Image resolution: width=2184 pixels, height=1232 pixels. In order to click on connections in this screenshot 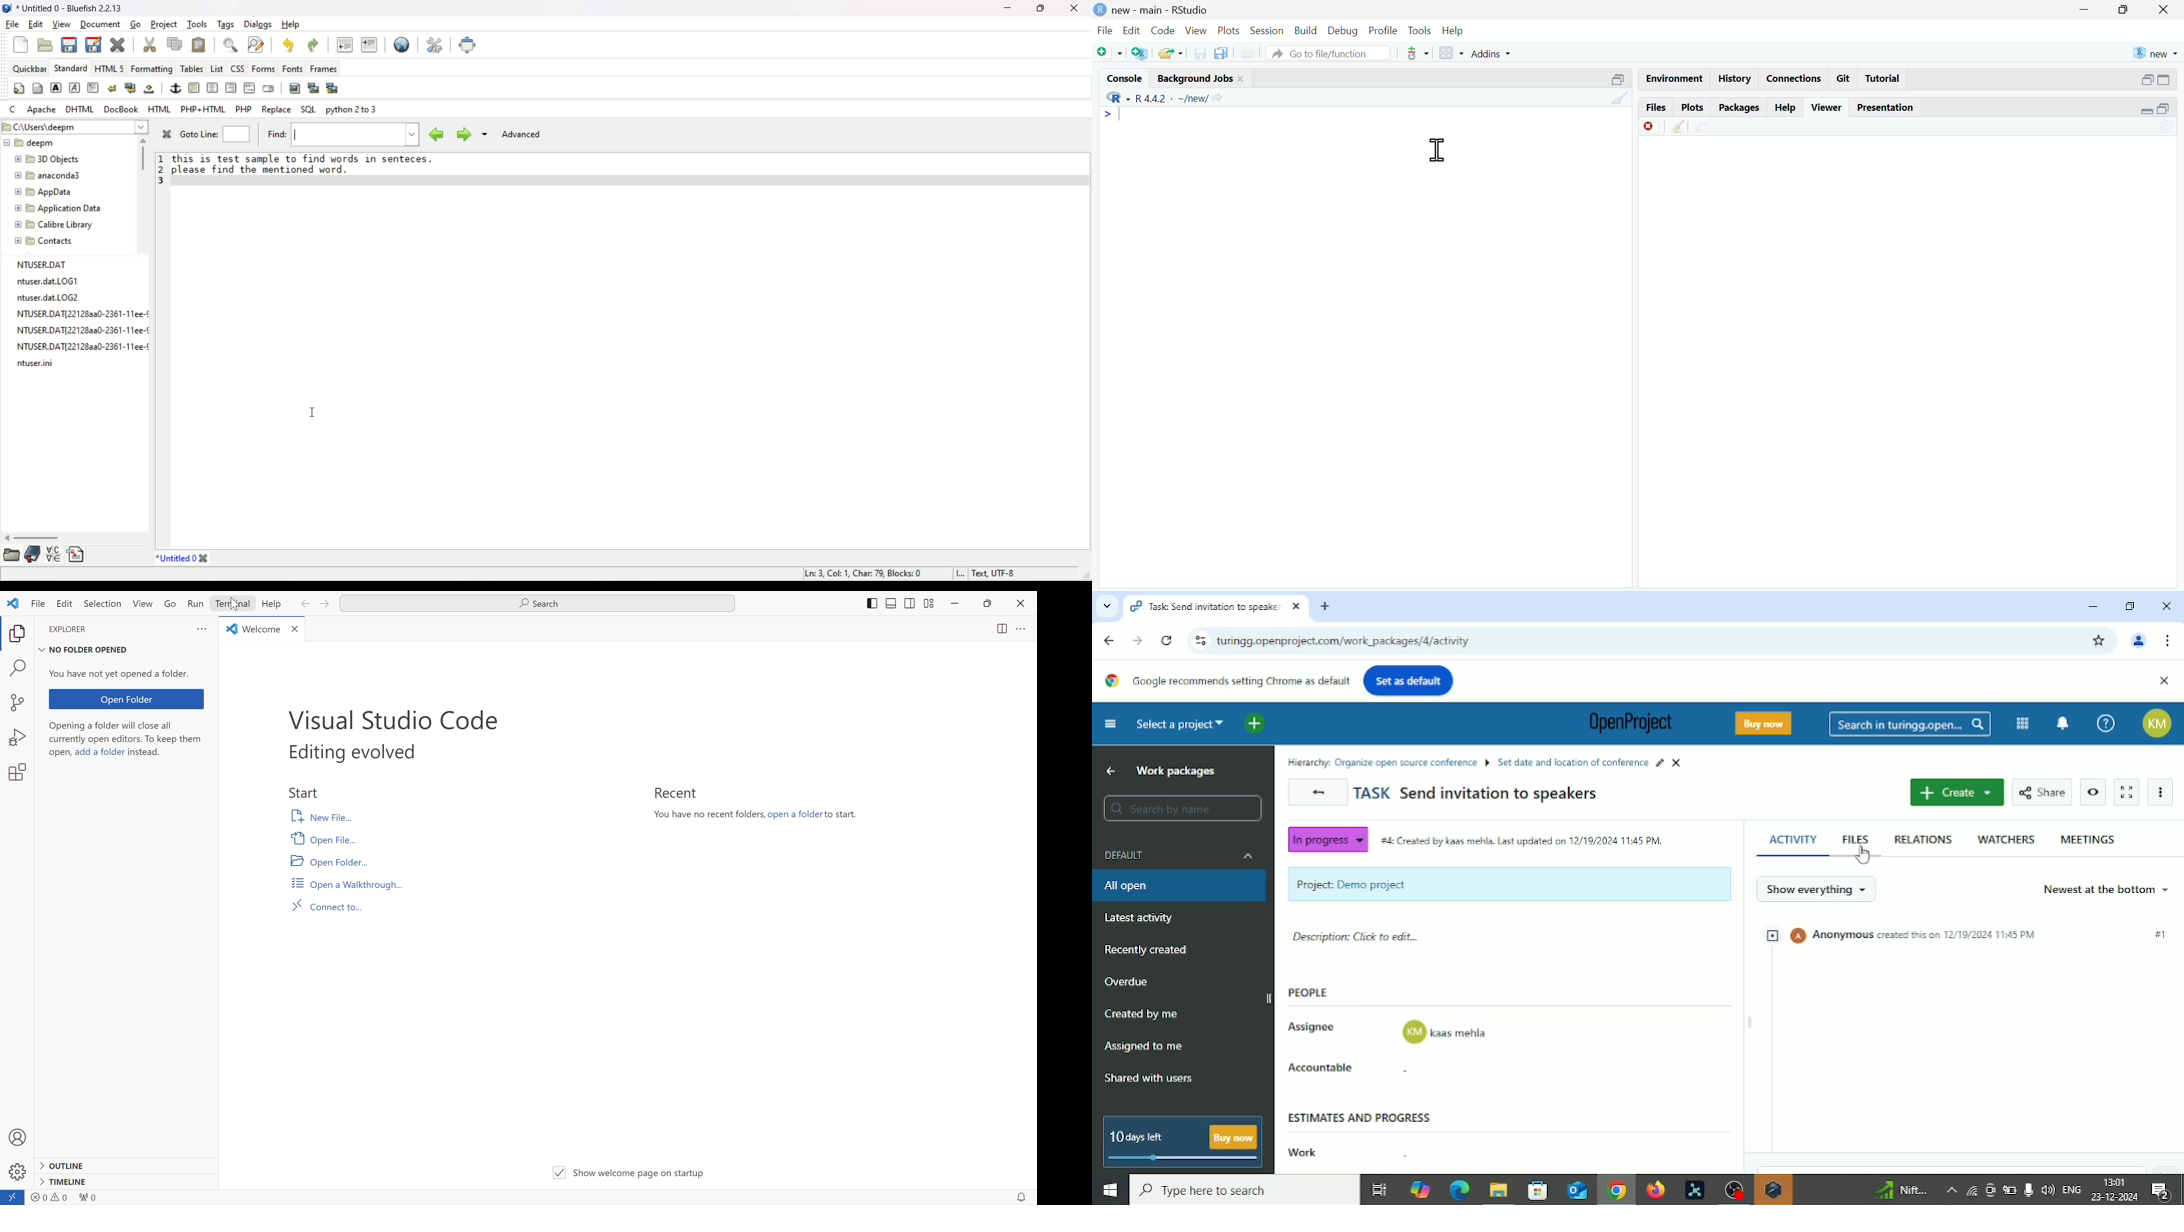, I will do `click(1792, 78)`.